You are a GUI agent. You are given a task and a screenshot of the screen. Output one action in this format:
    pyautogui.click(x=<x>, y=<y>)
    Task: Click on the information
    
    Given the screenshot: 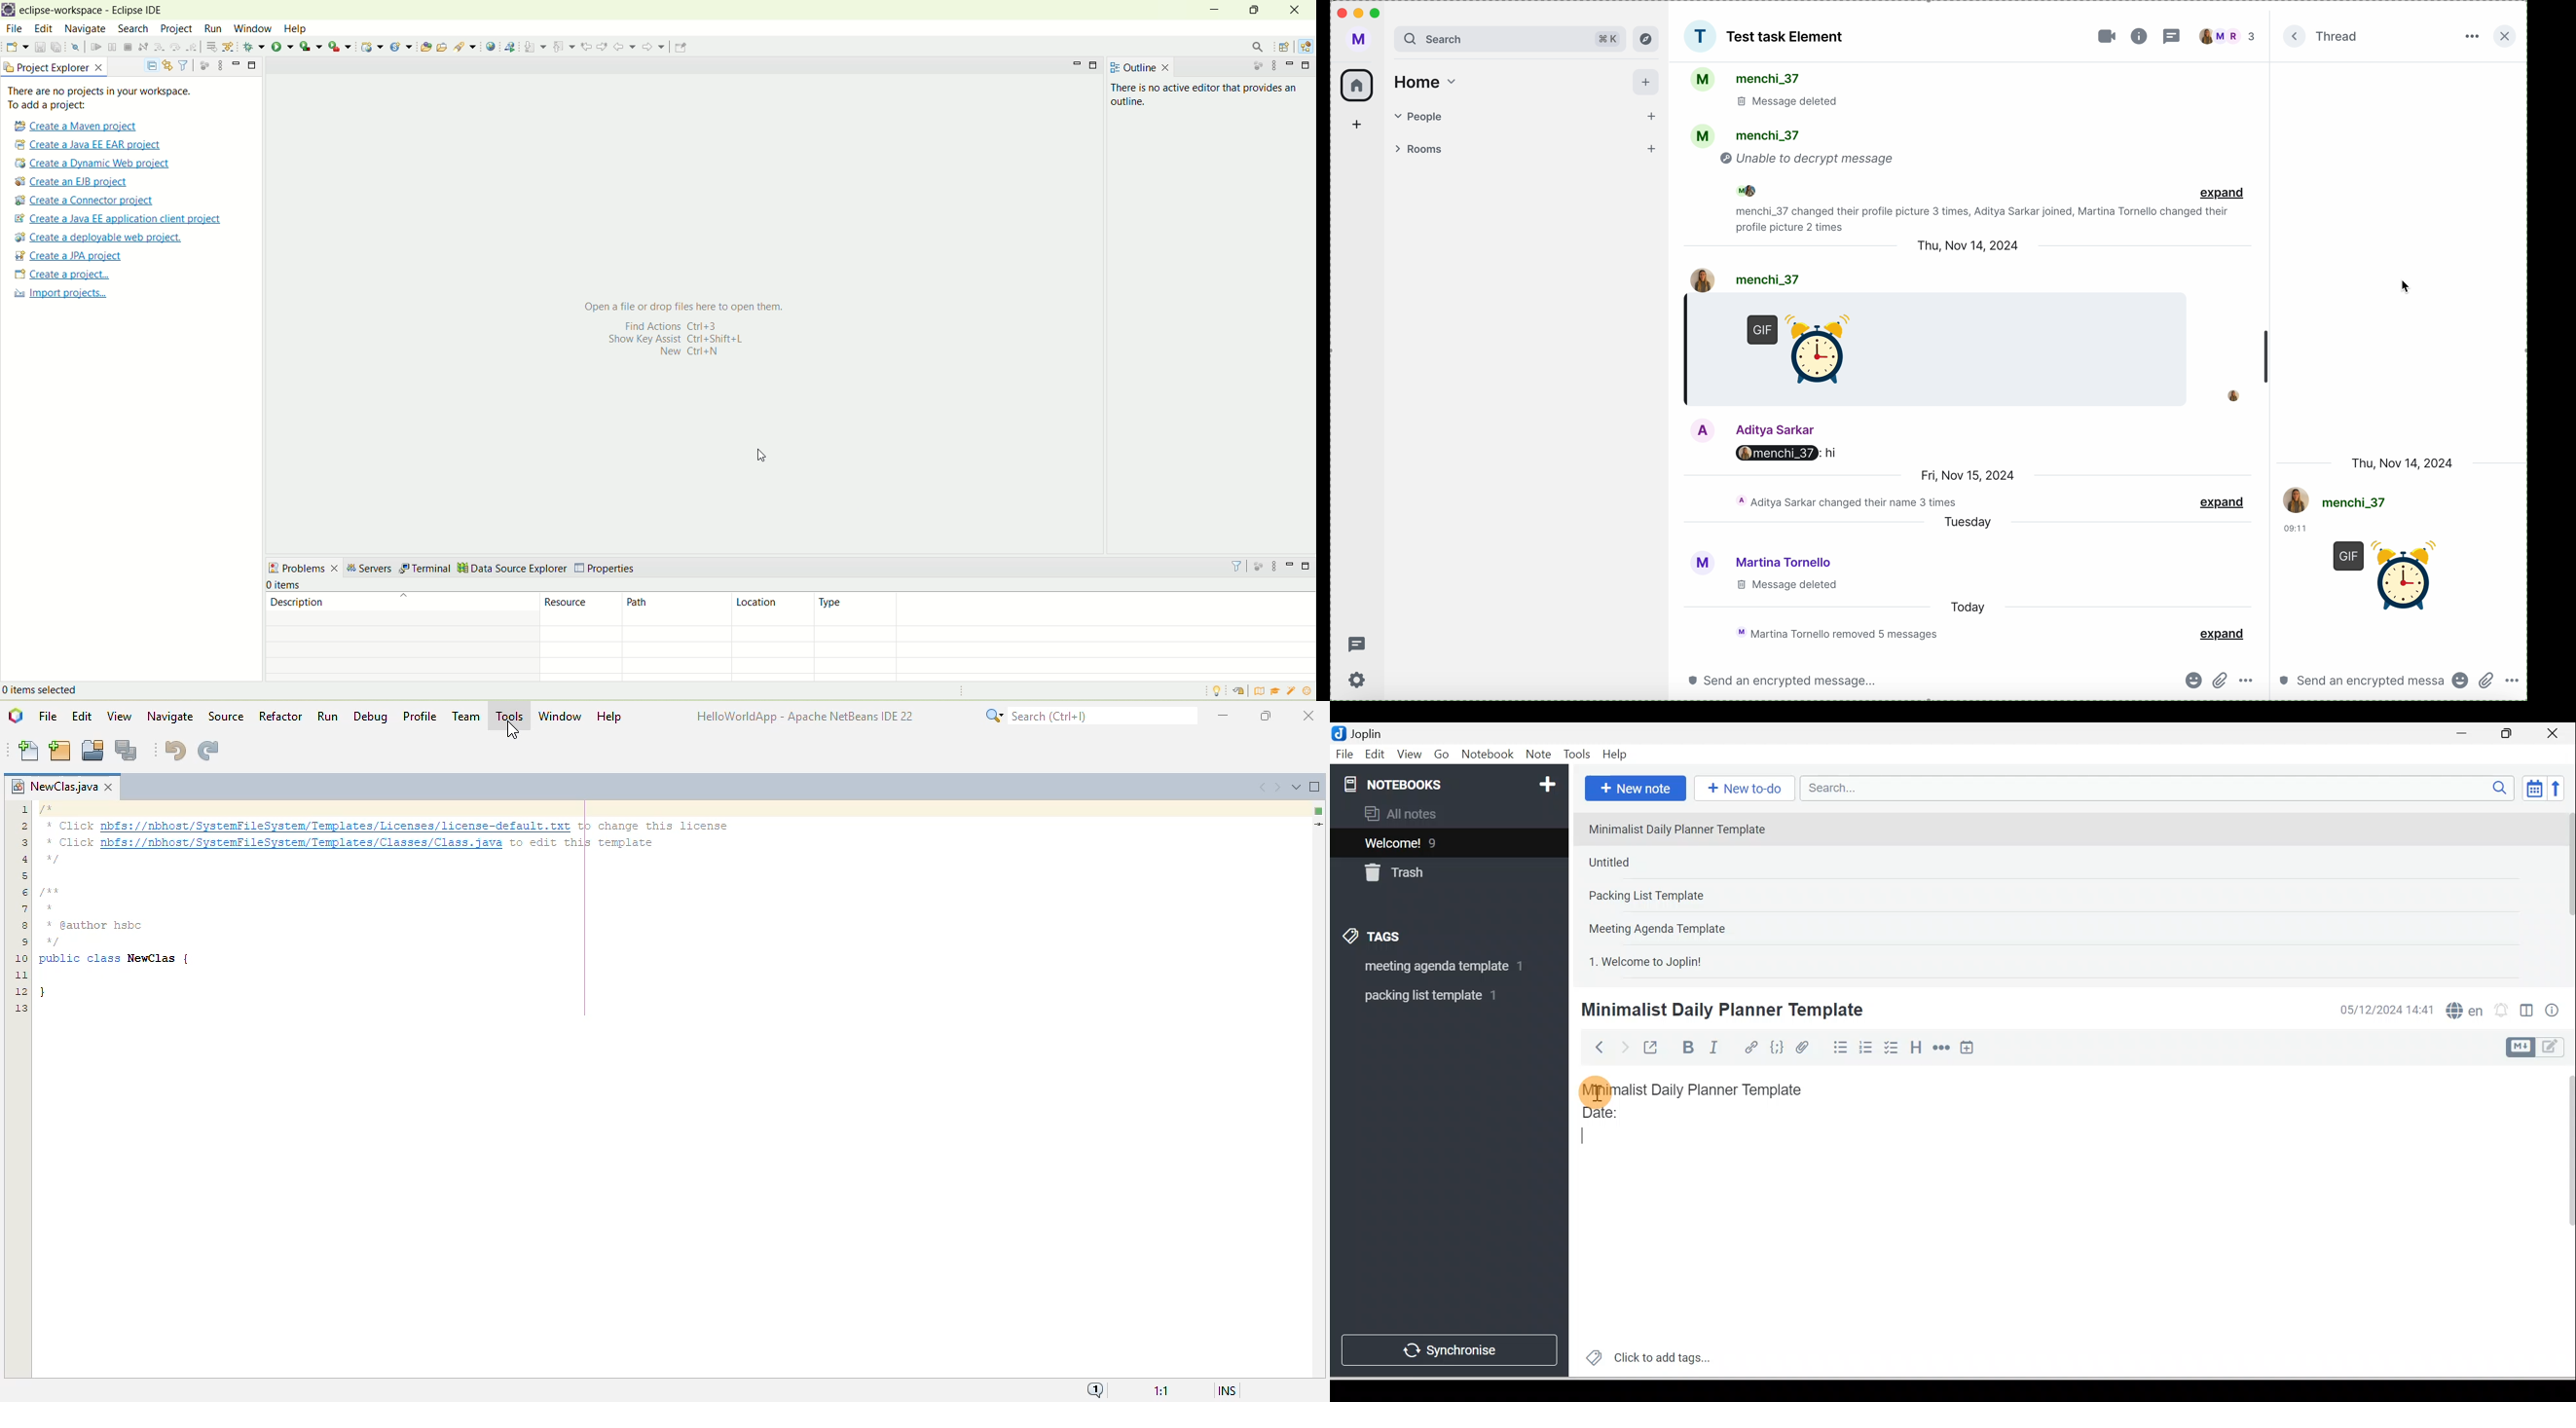 What is the action you would take?
    pyautogui.click(x=2139, y=36)
    